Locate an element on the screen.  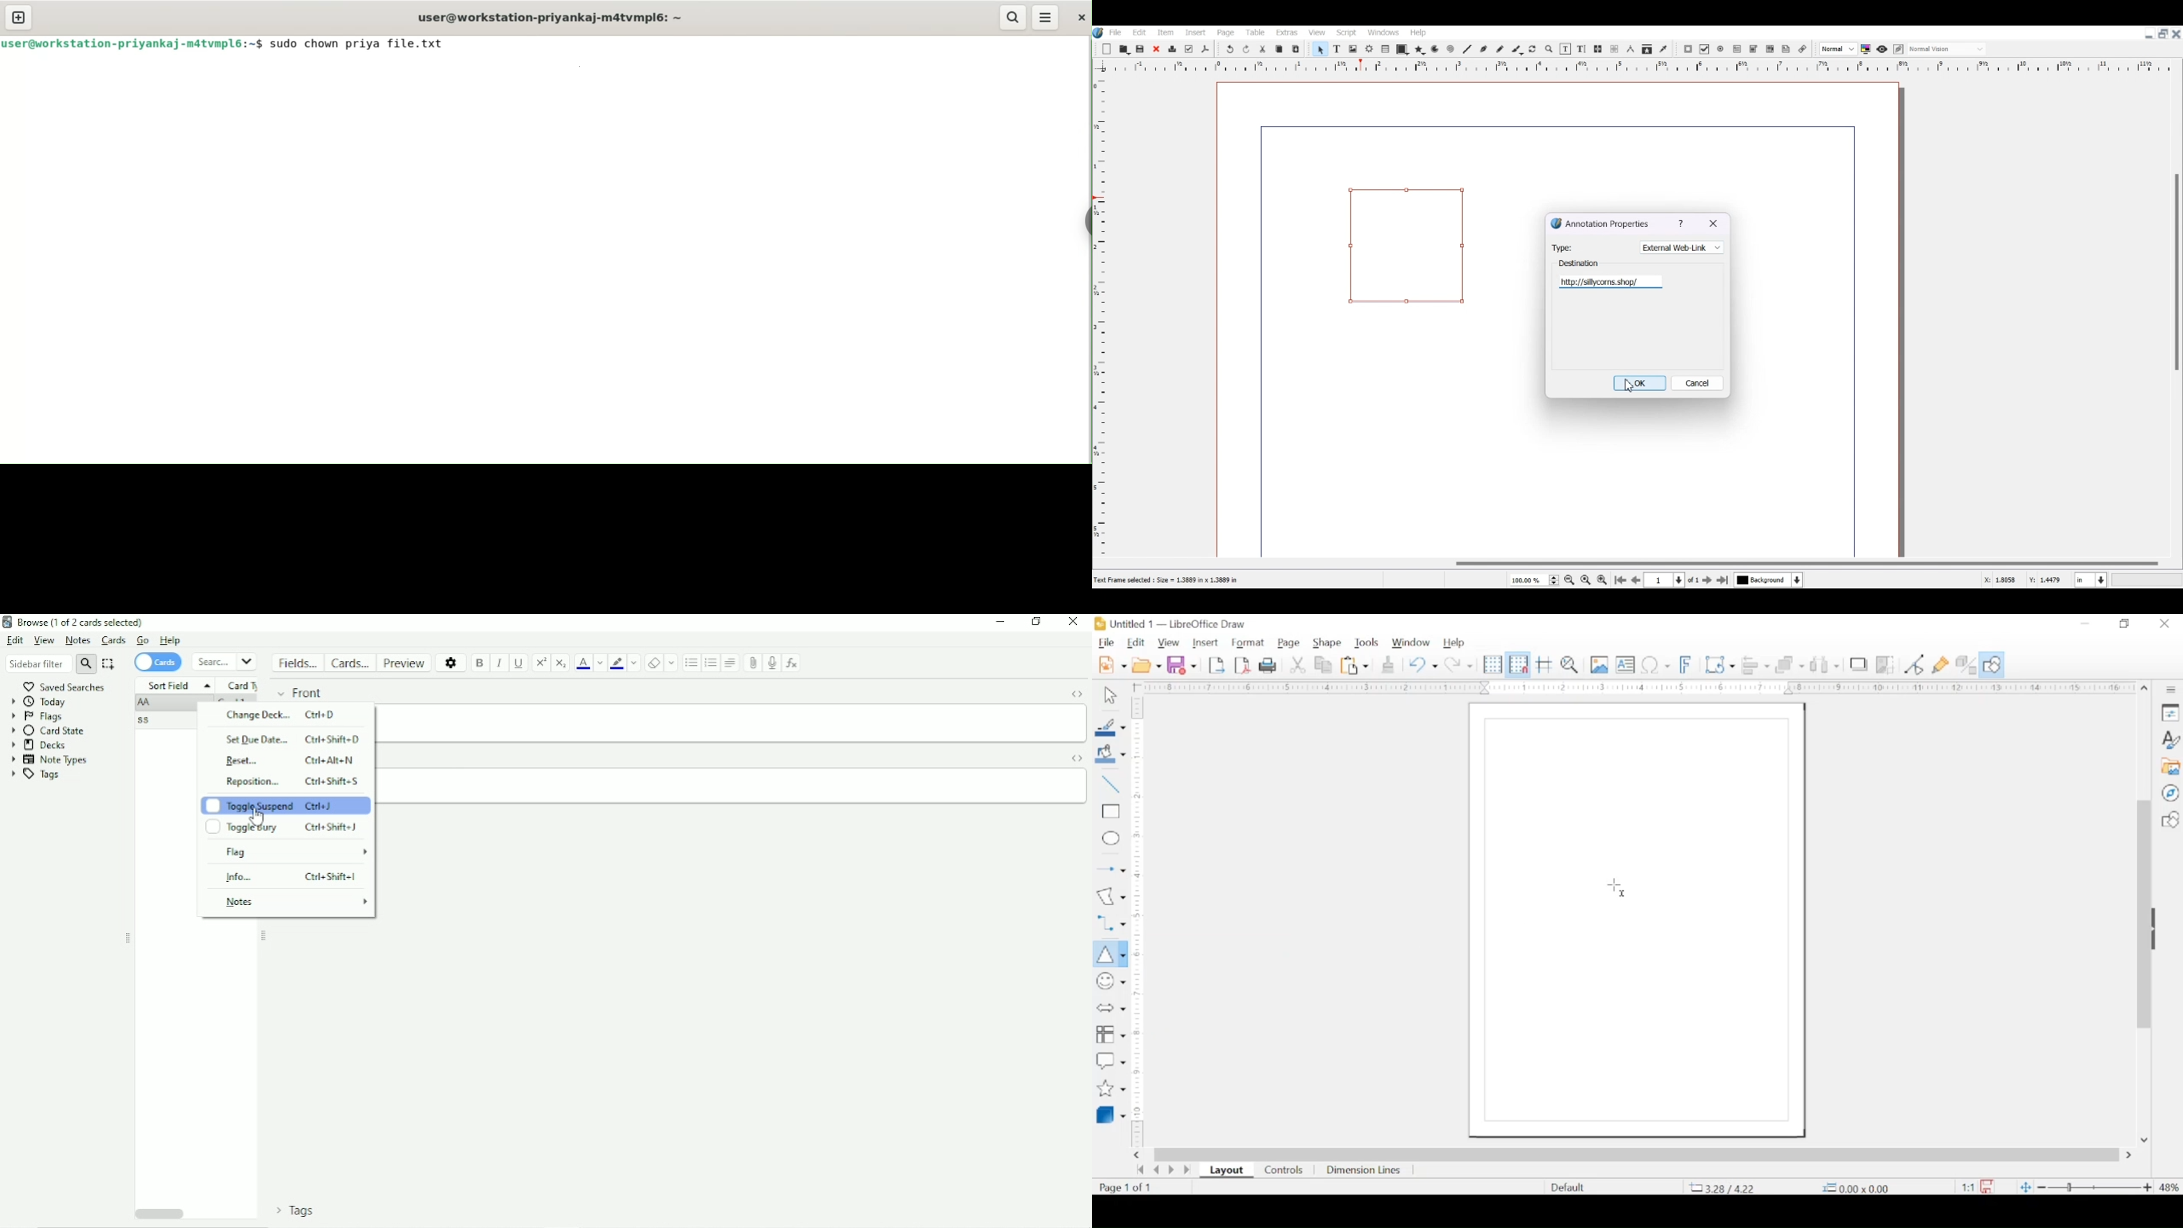
View is located at coordinates (1316, 32).